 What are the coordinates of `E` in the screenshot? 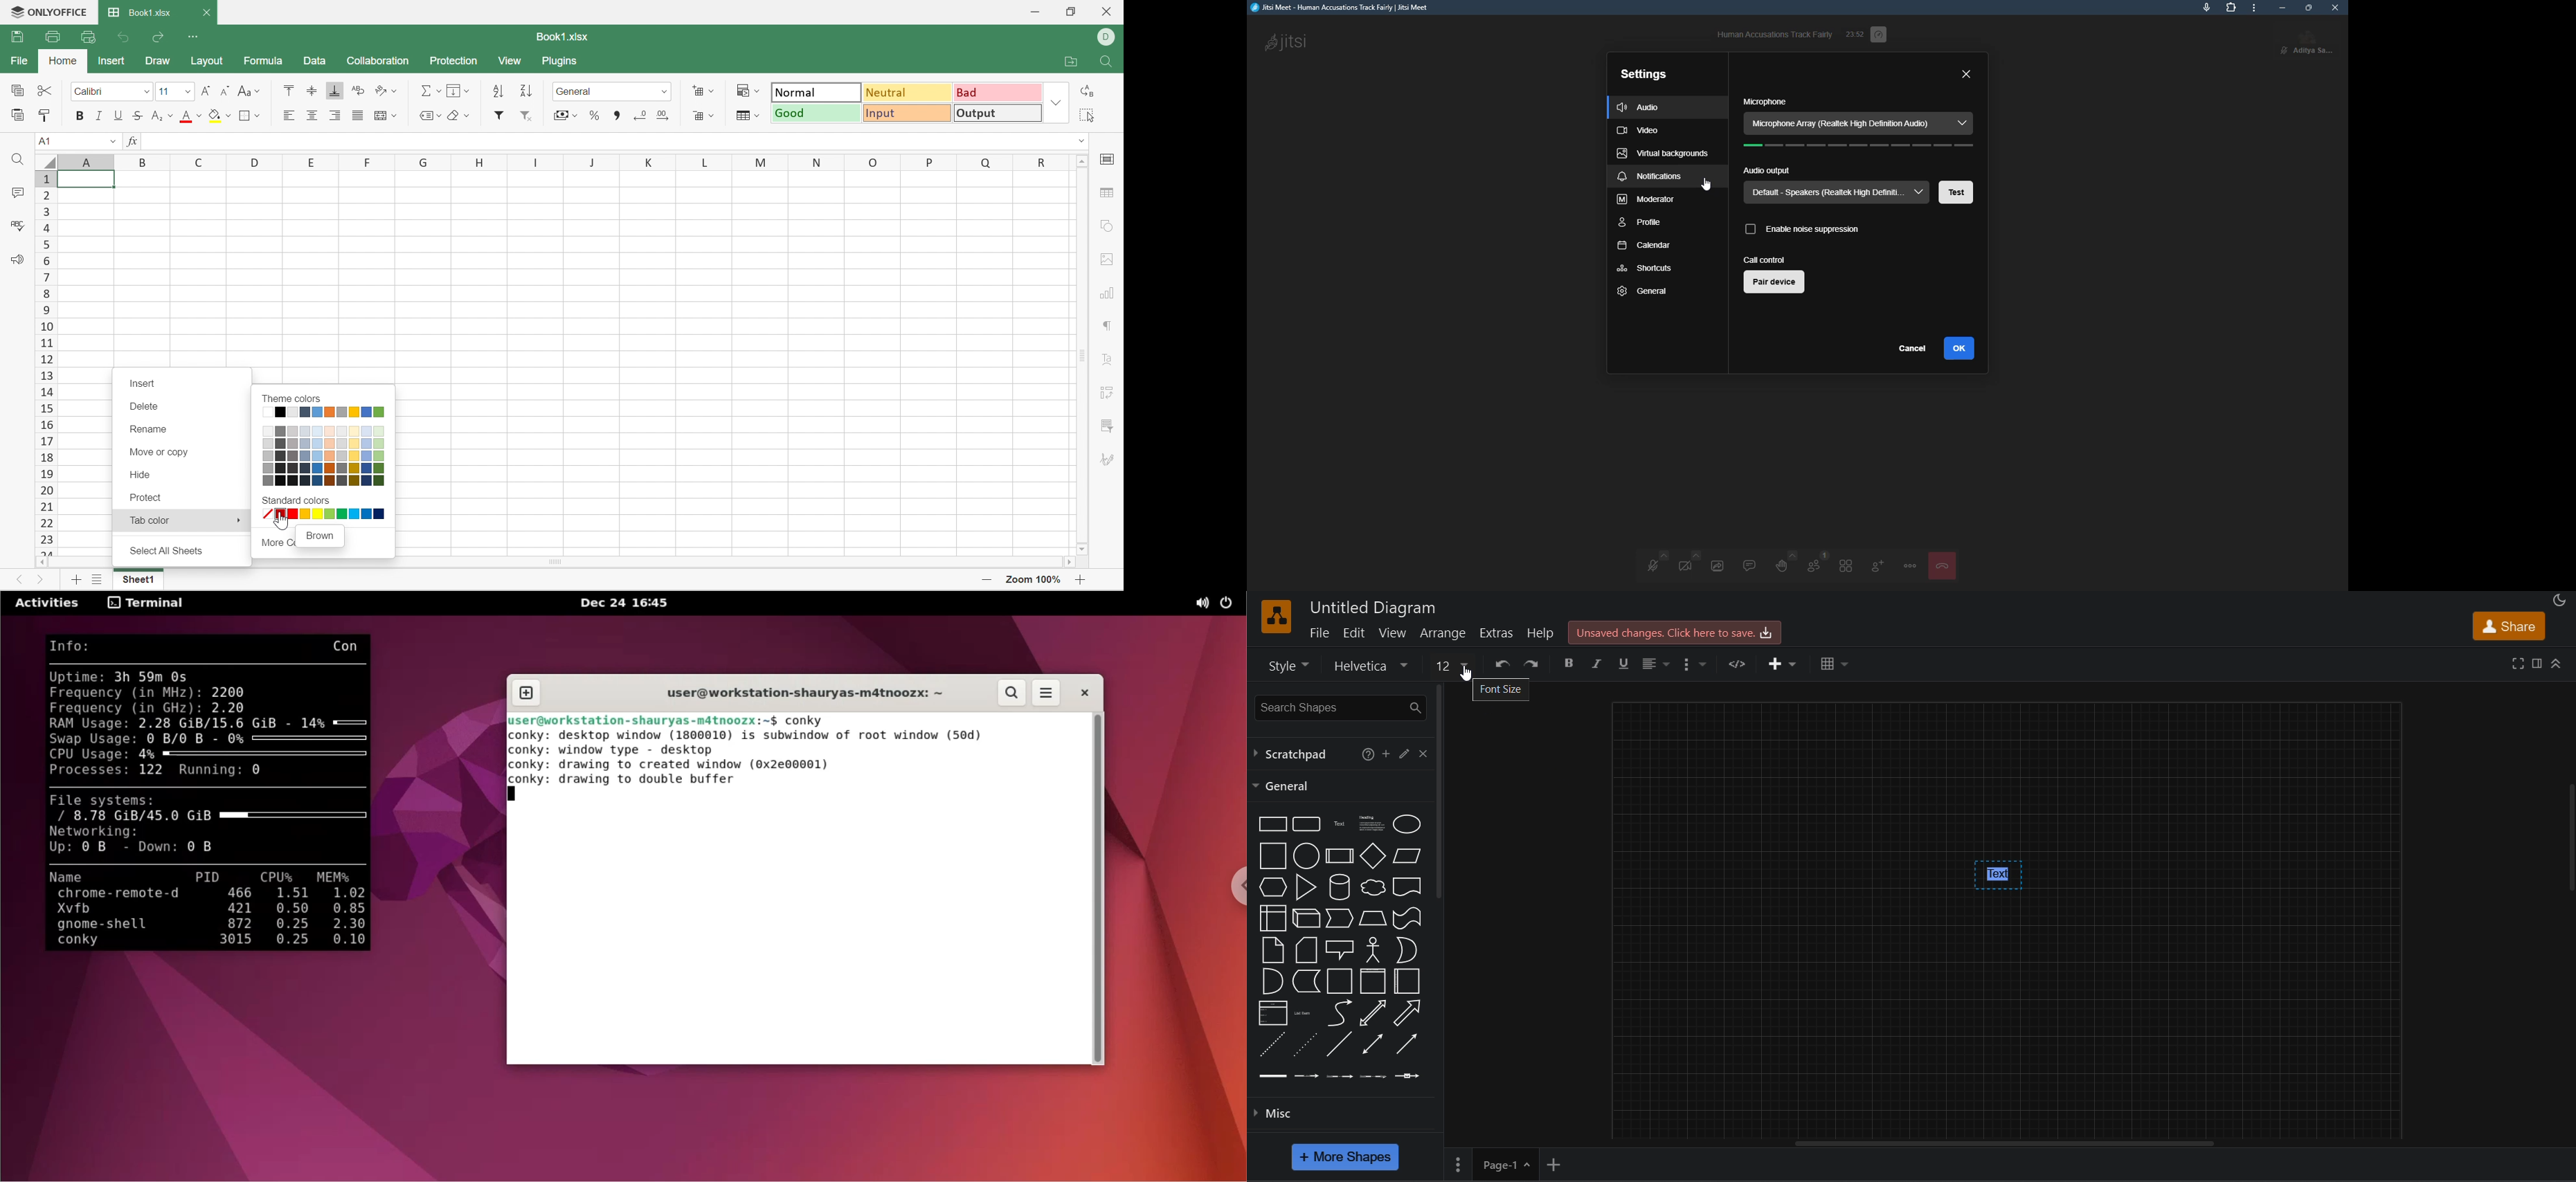 It's located at (312, 160).